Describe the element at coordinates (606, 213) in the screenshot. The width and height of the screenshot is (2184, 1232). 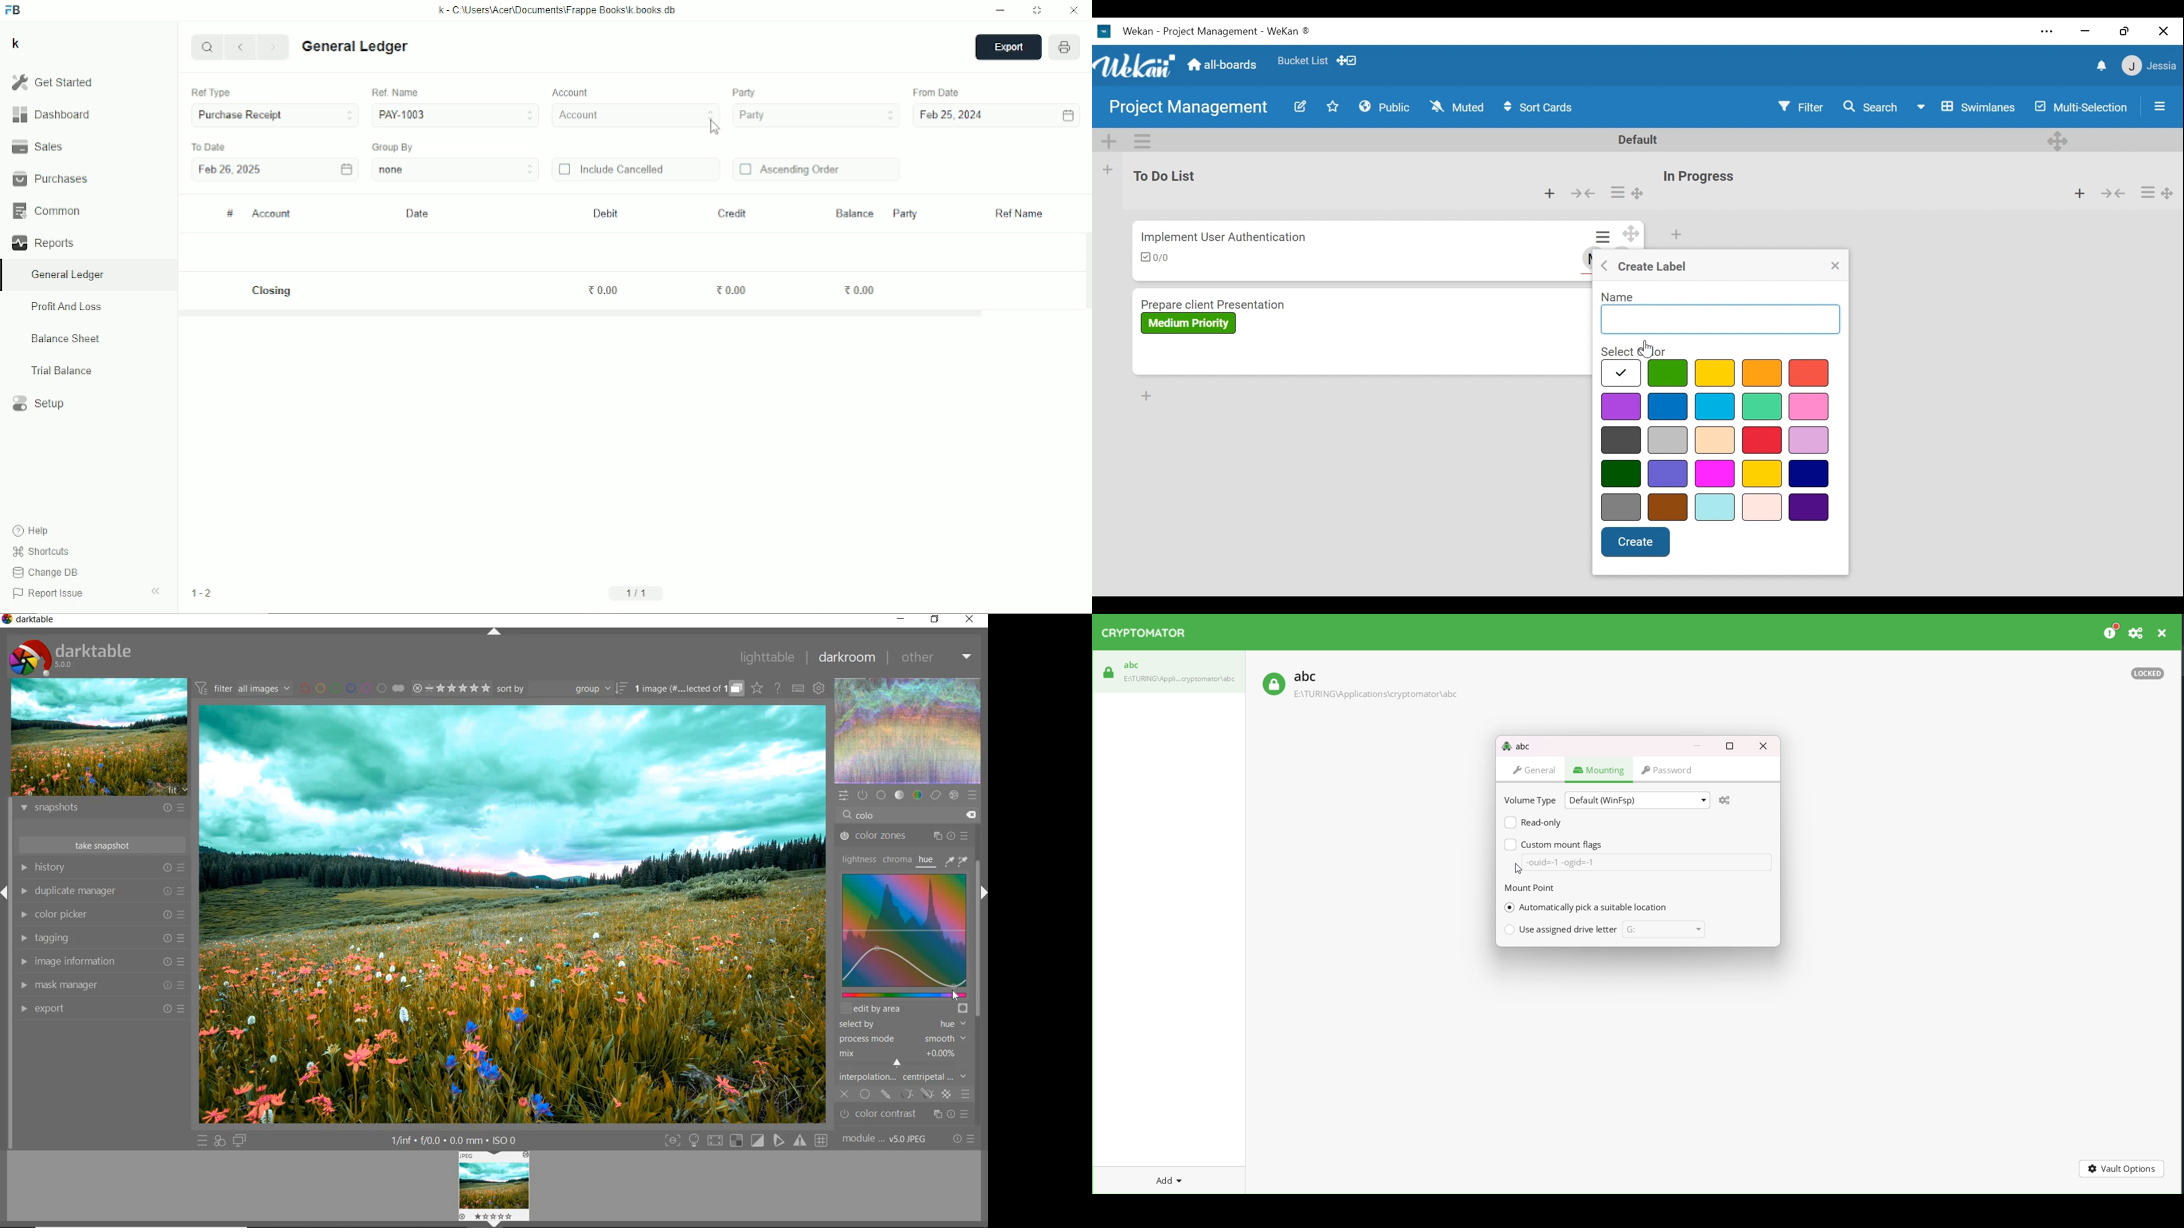
I see `Debit` at that location.